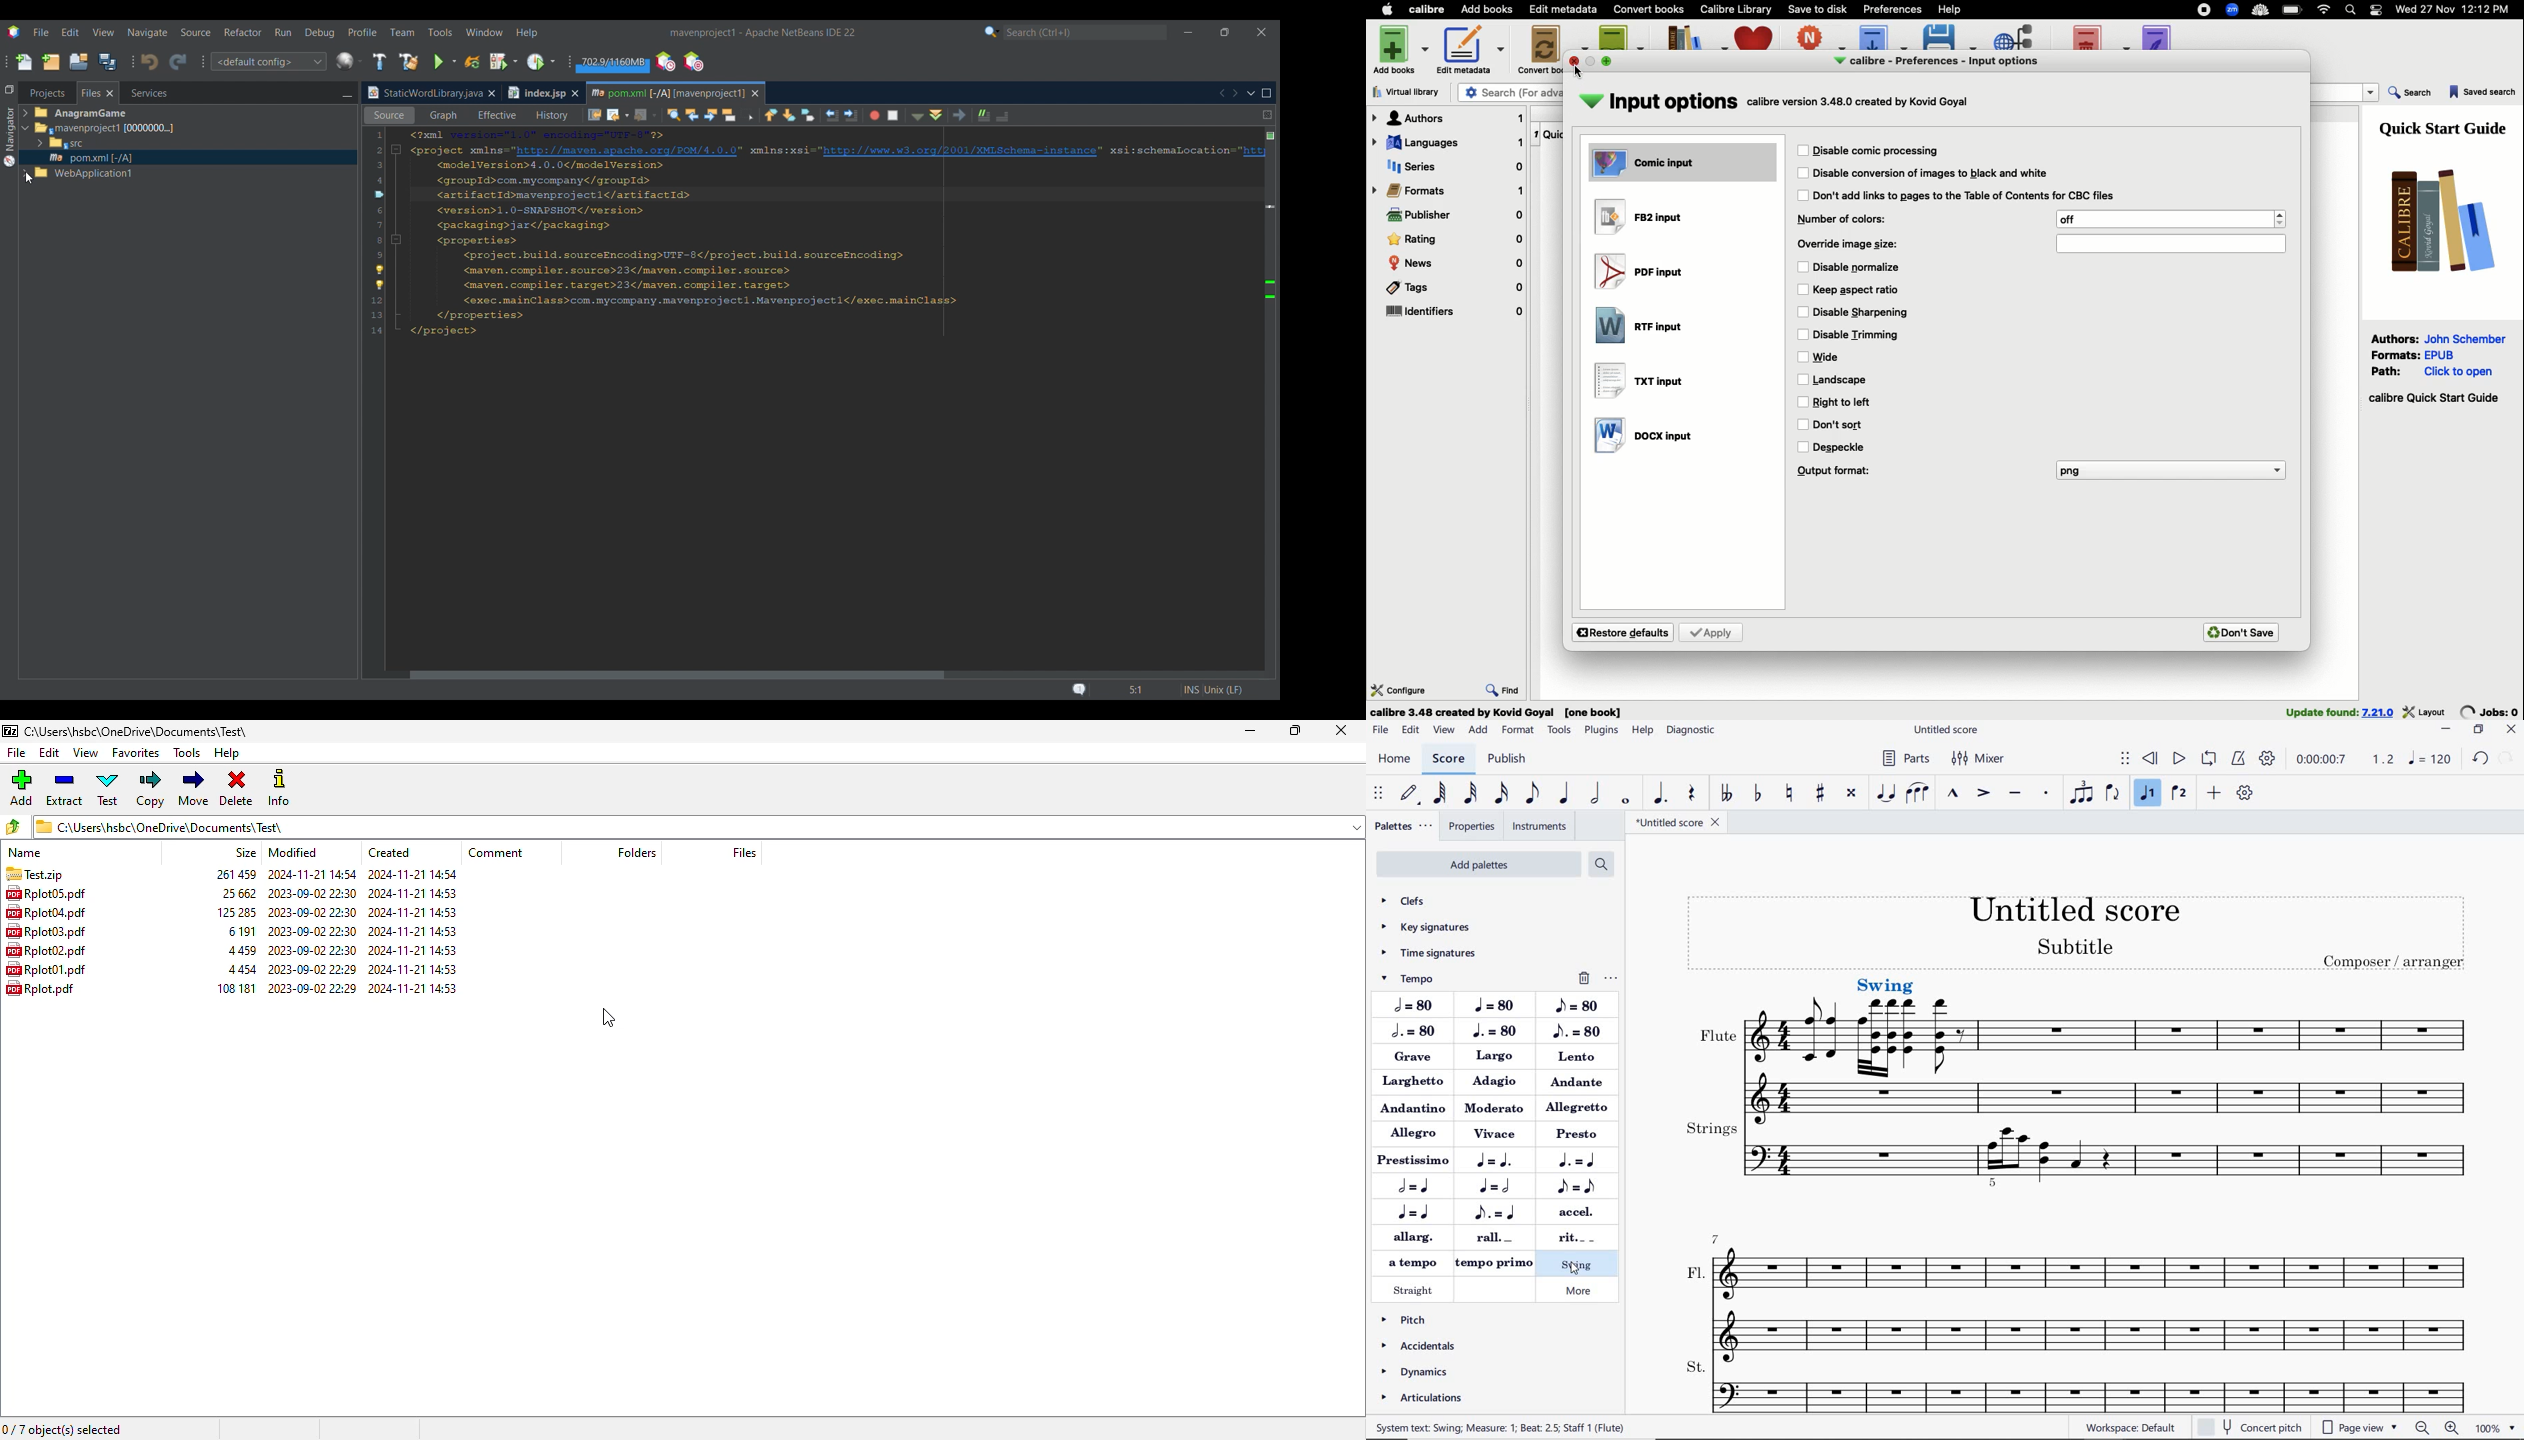 The height and width of the screenshot is (1456, 2548). Describe the element at coordinates (1690, 730) in the screenshot. I see `DIAGNOSTIC` at that location.